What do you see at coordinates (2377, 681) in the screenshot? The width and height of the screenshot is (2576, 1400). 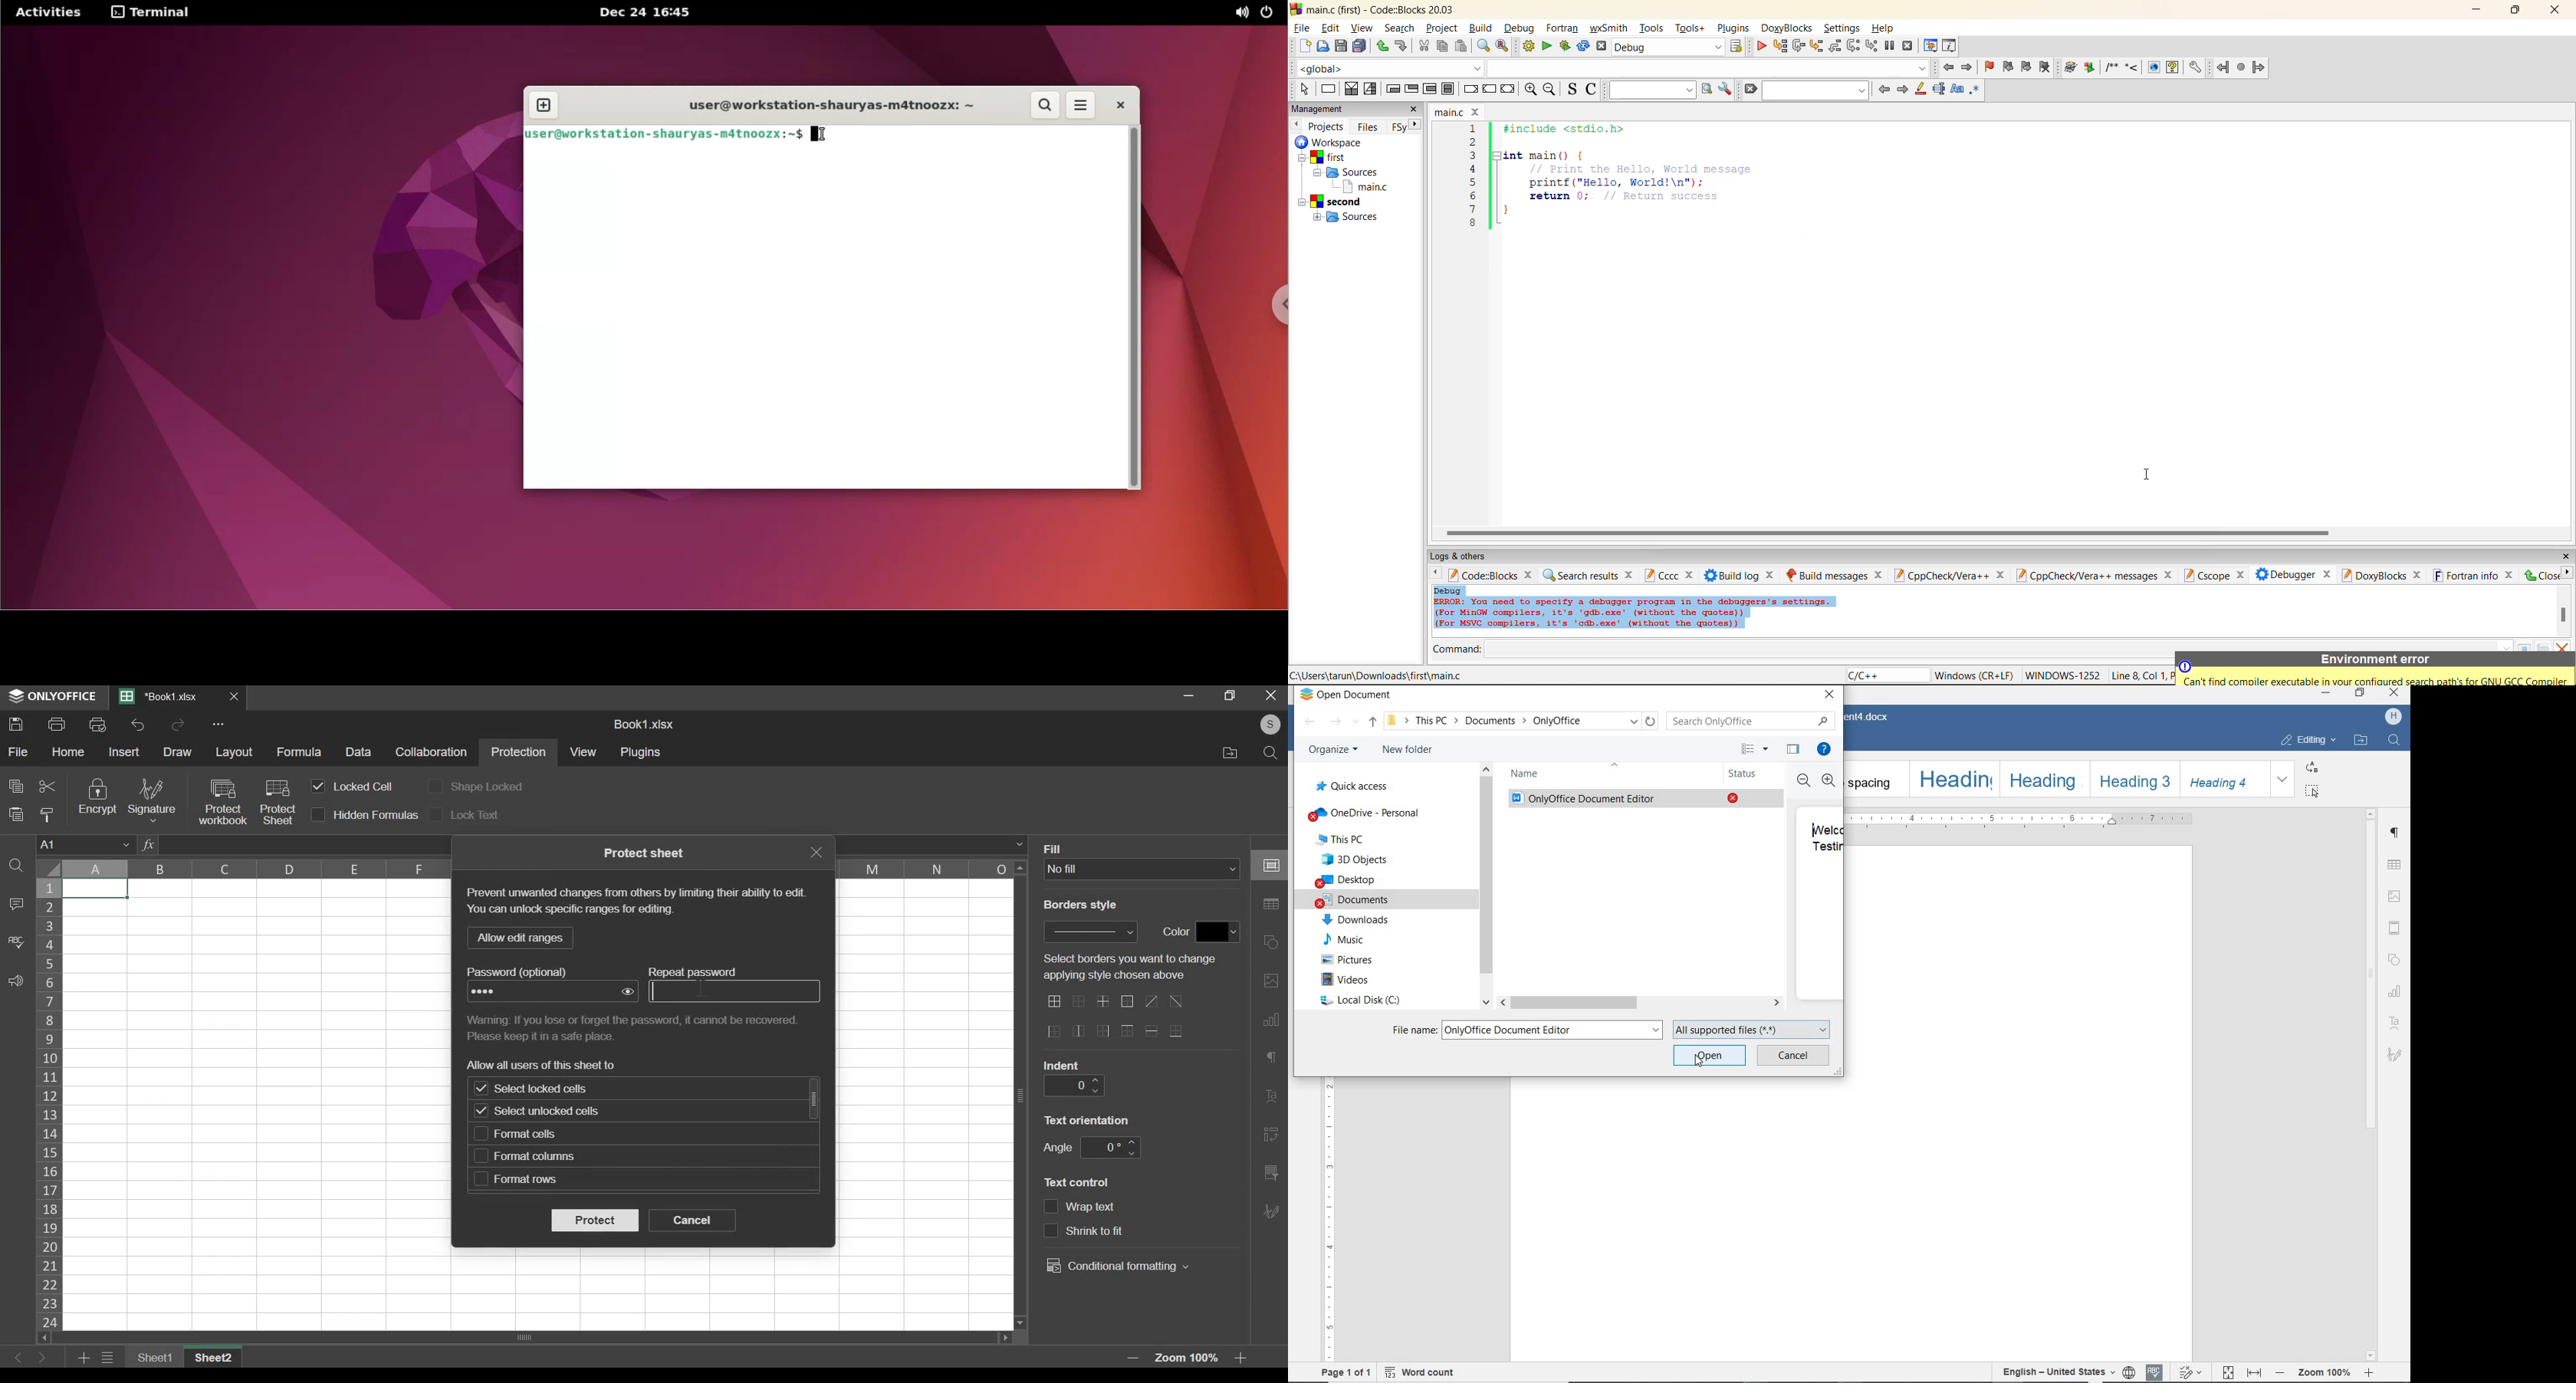 I see `error info` at bounding box center [2377, 681].